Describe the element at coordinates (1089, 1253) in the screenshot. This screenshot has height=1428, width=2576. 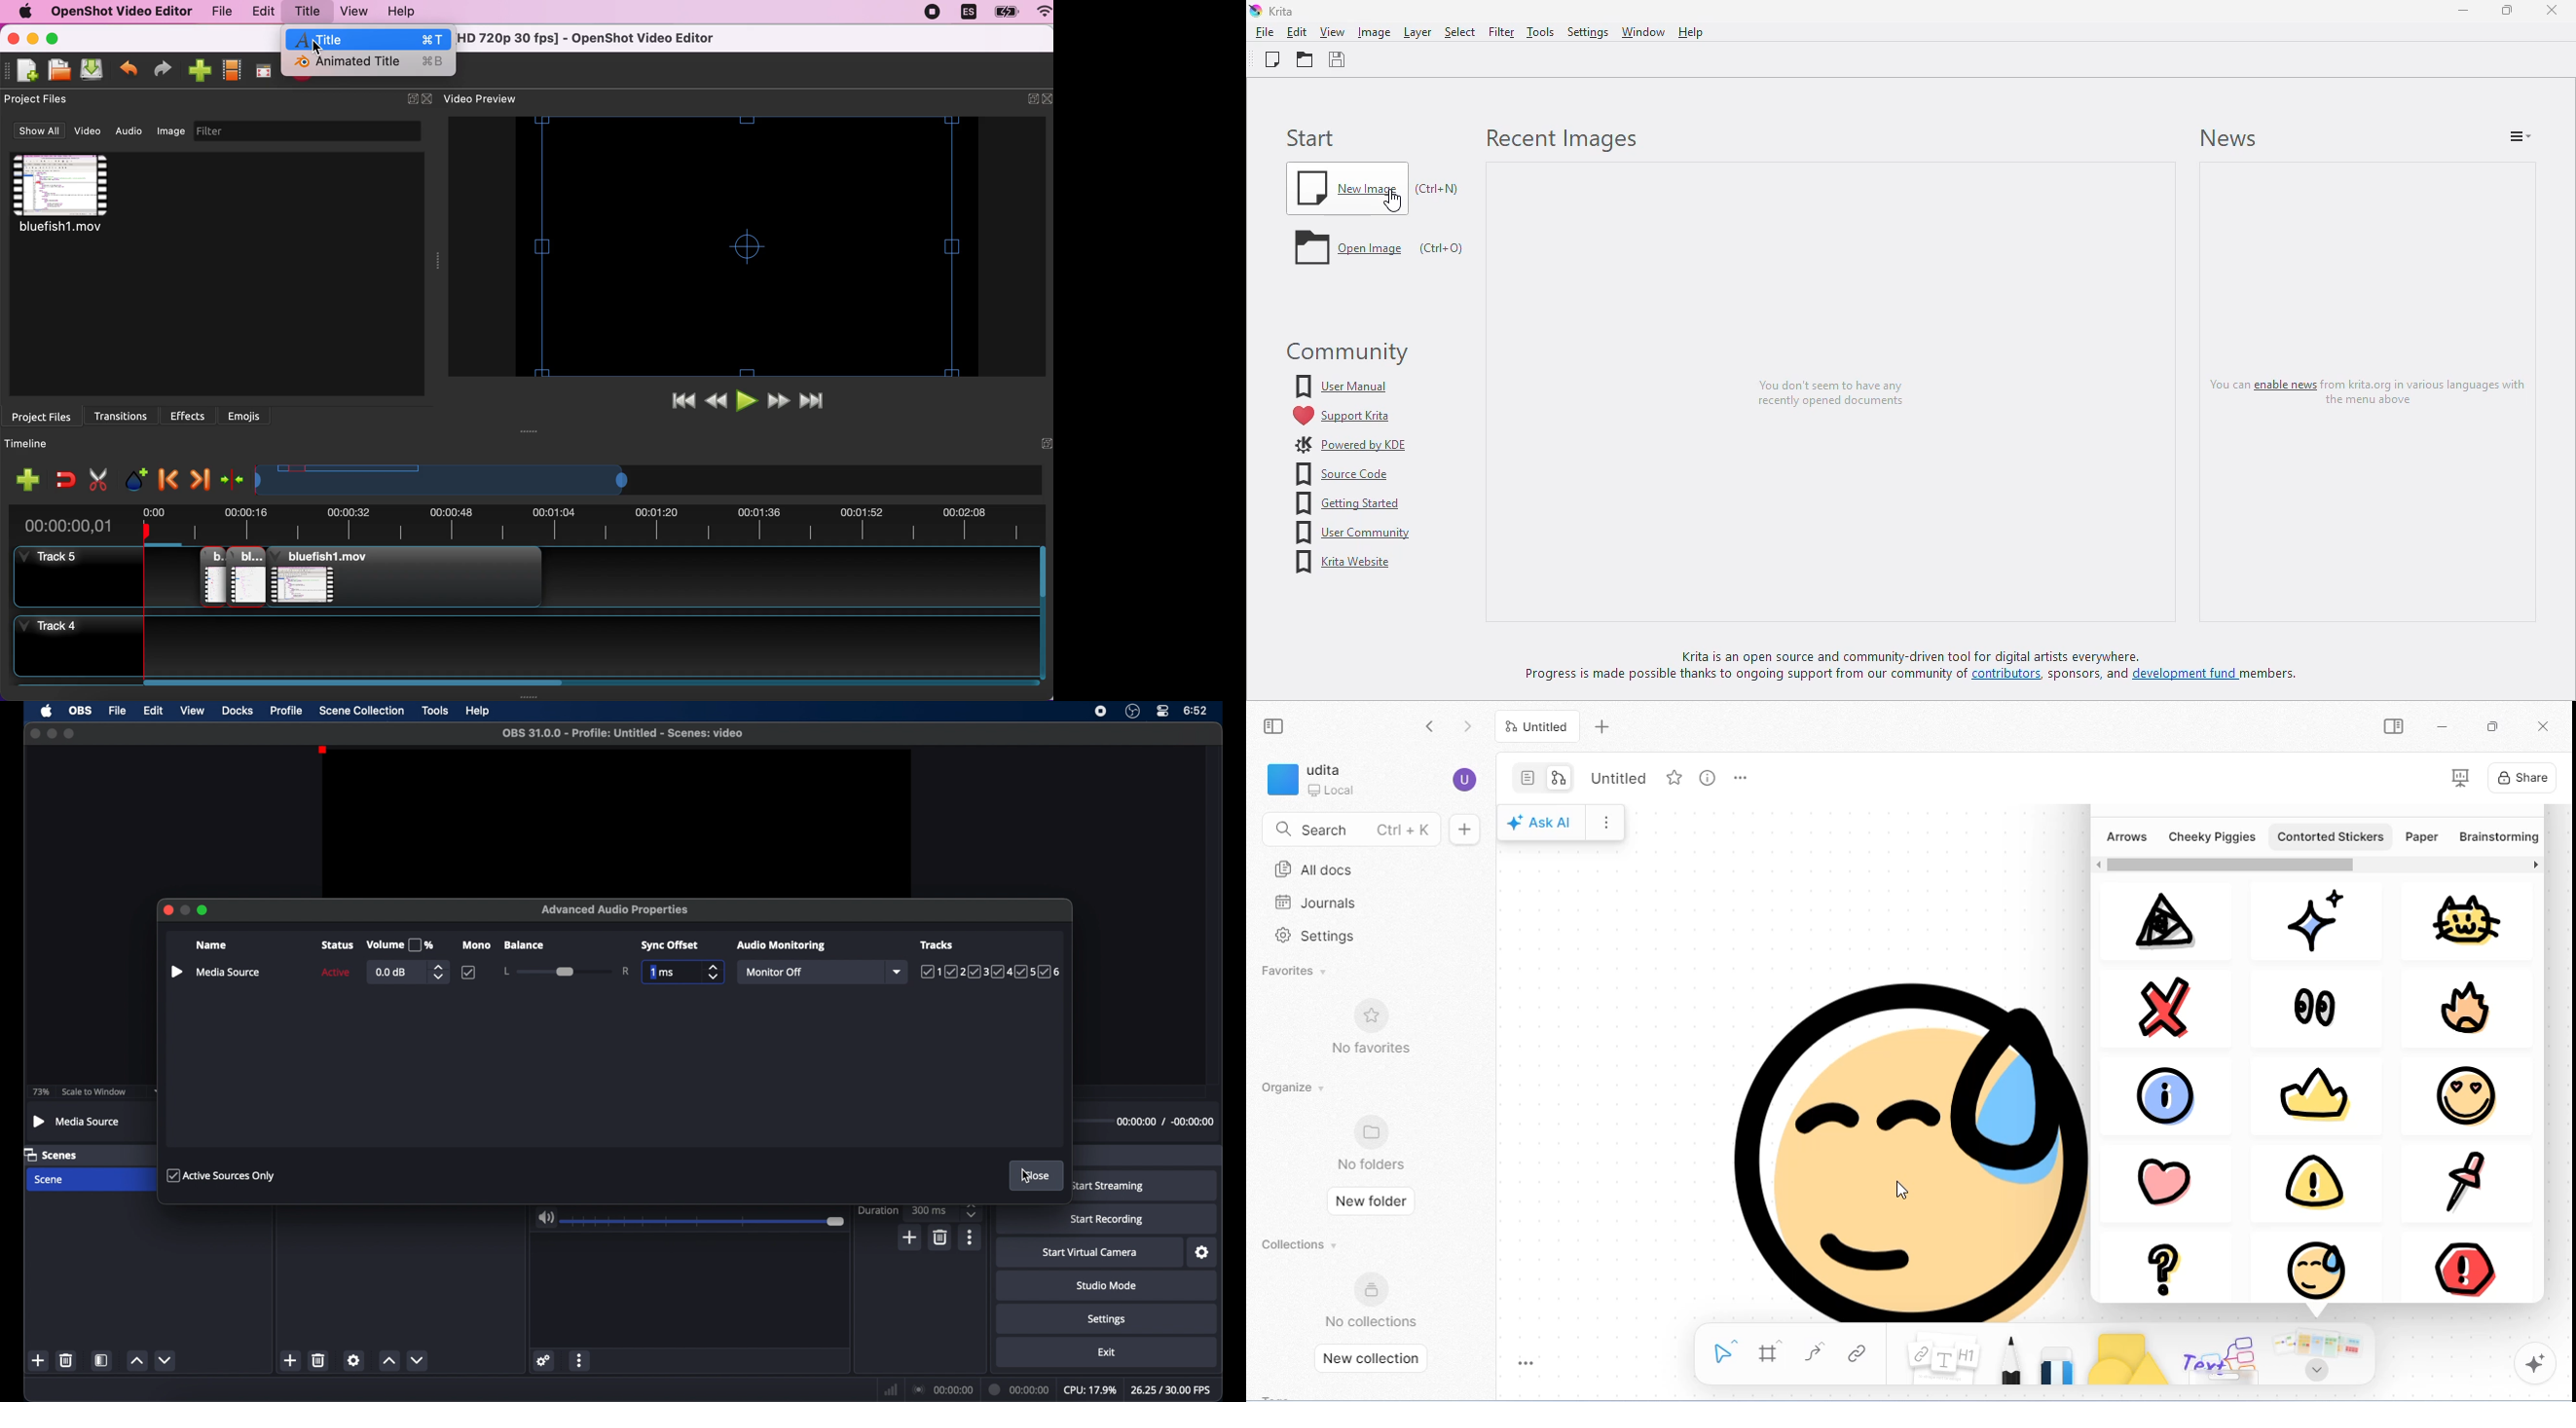
I see `startvirtual camera` at that location.